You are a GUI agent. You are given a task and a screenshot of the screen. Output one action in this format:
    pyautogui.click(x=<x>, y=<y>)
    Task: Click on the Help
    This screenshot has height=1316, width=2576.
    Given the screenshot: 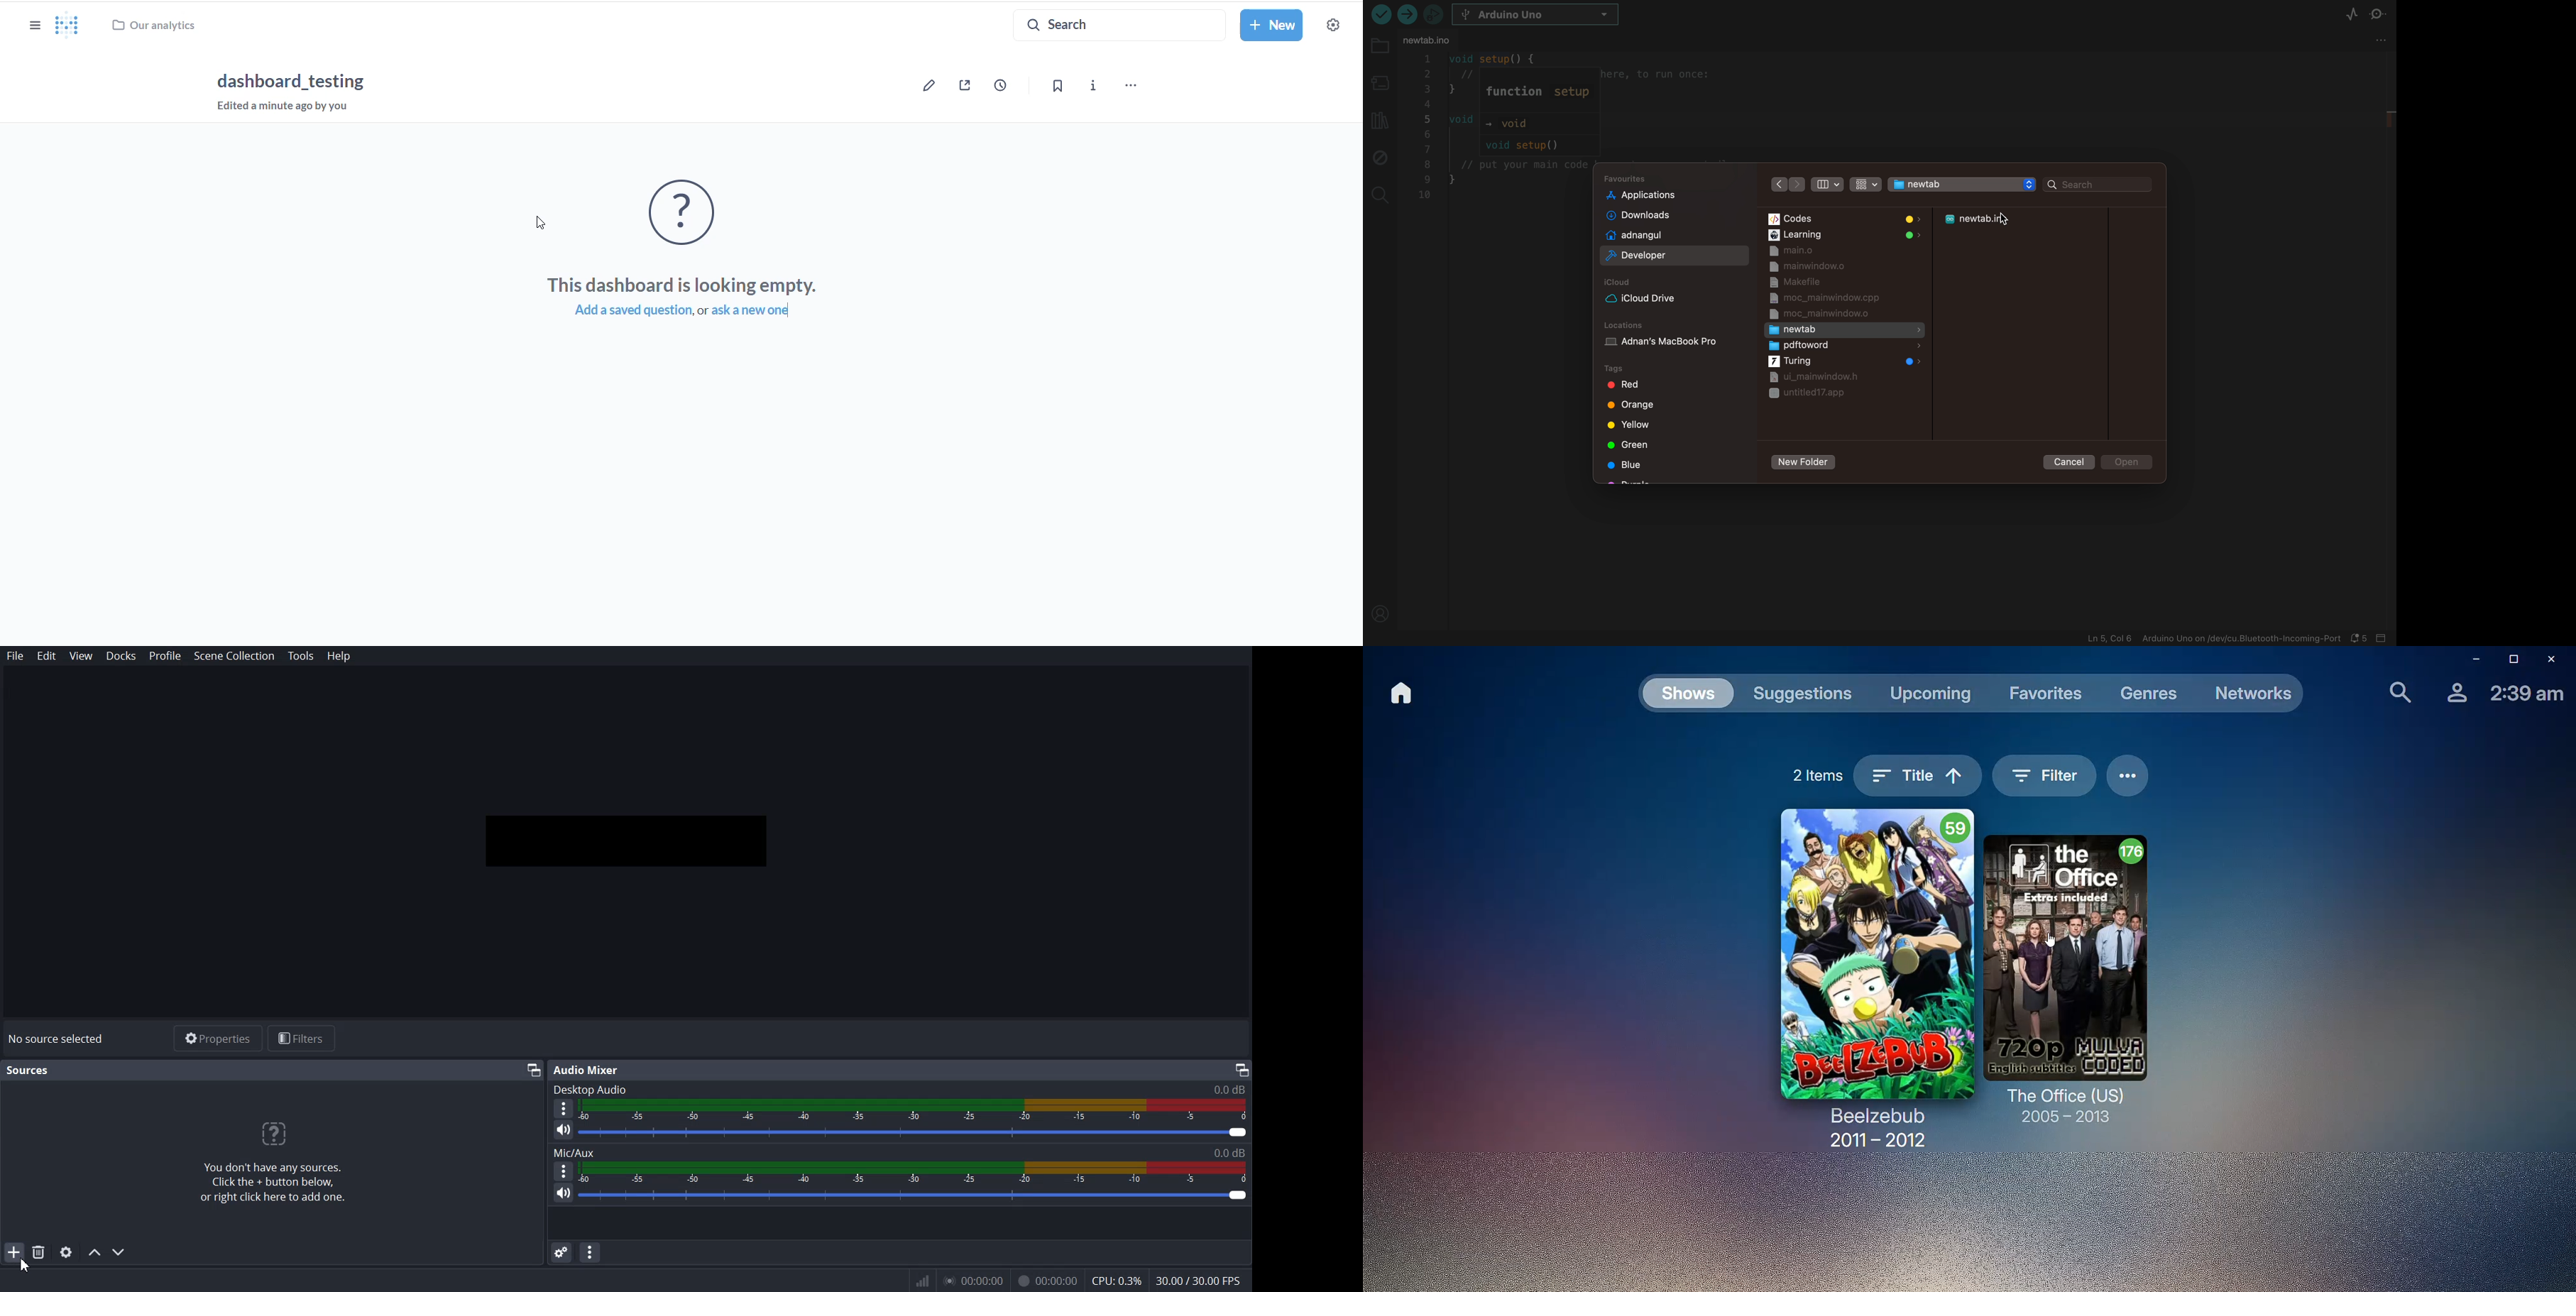 What is the action you would take?
    pyautogui.click(x=339, y=656)
    